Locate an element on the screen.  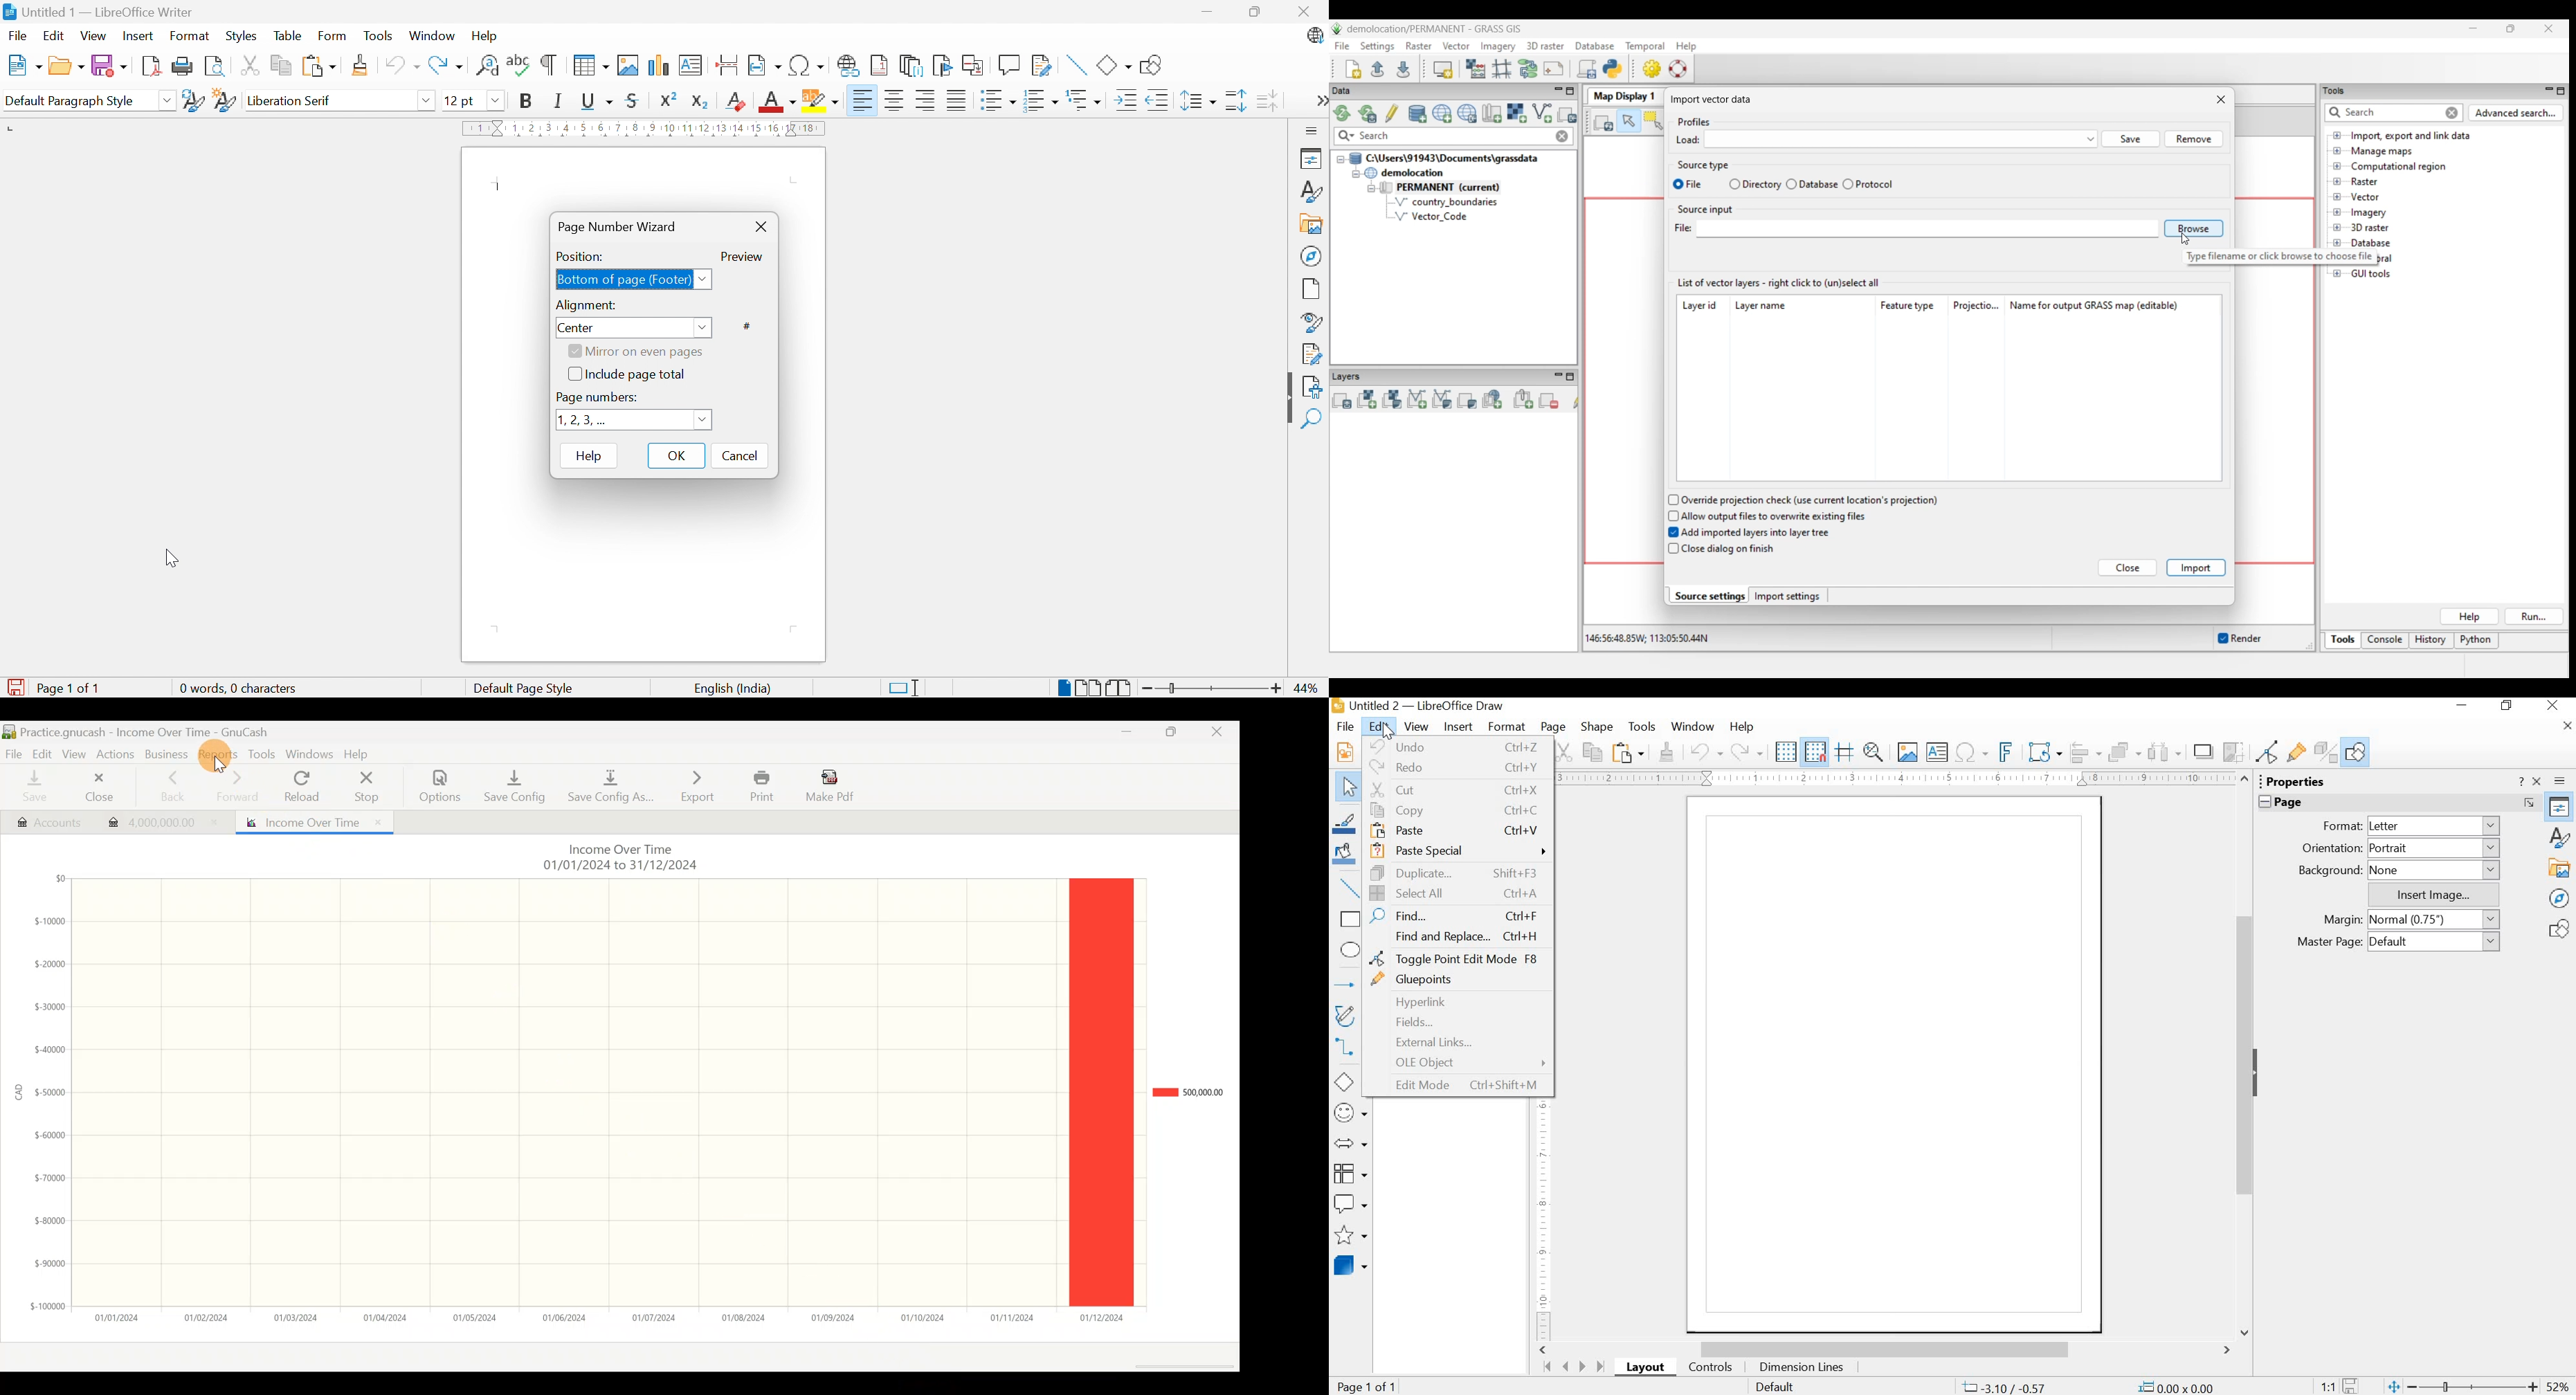
Properties is located at coordinates (2559, 807).